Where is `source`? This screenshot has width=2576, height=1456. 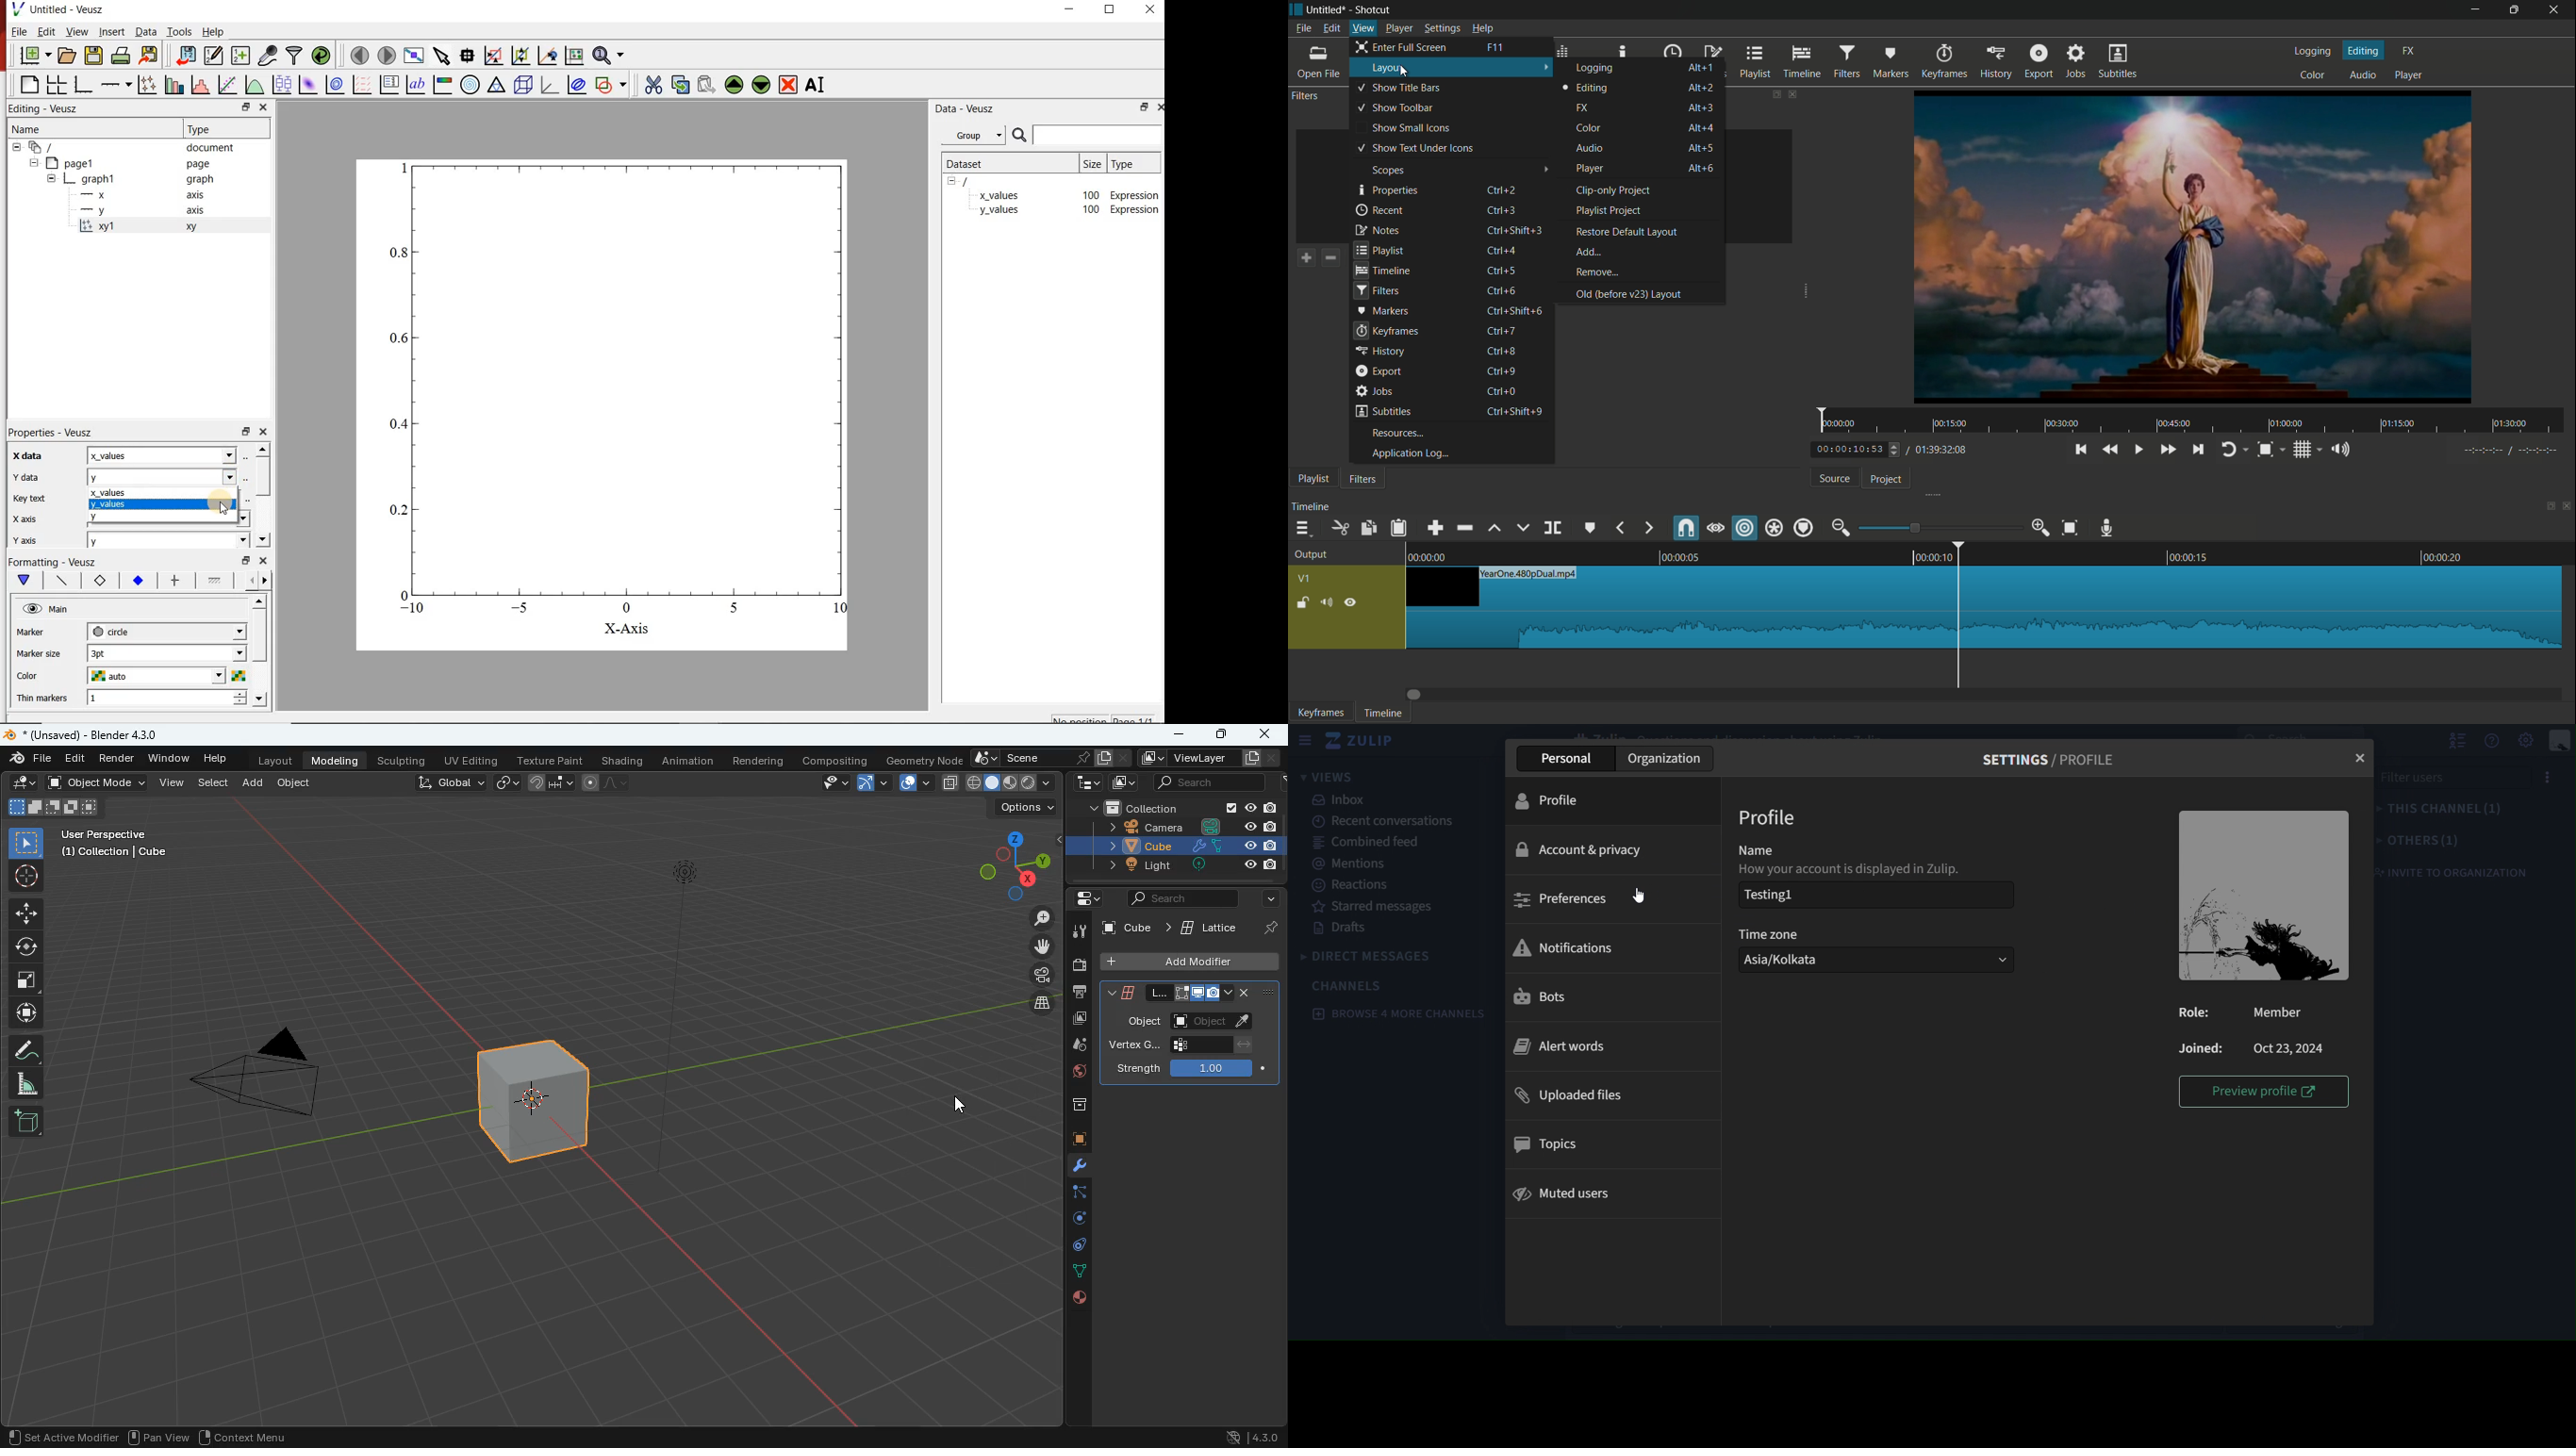 source is located at coordinates (1833, 479).